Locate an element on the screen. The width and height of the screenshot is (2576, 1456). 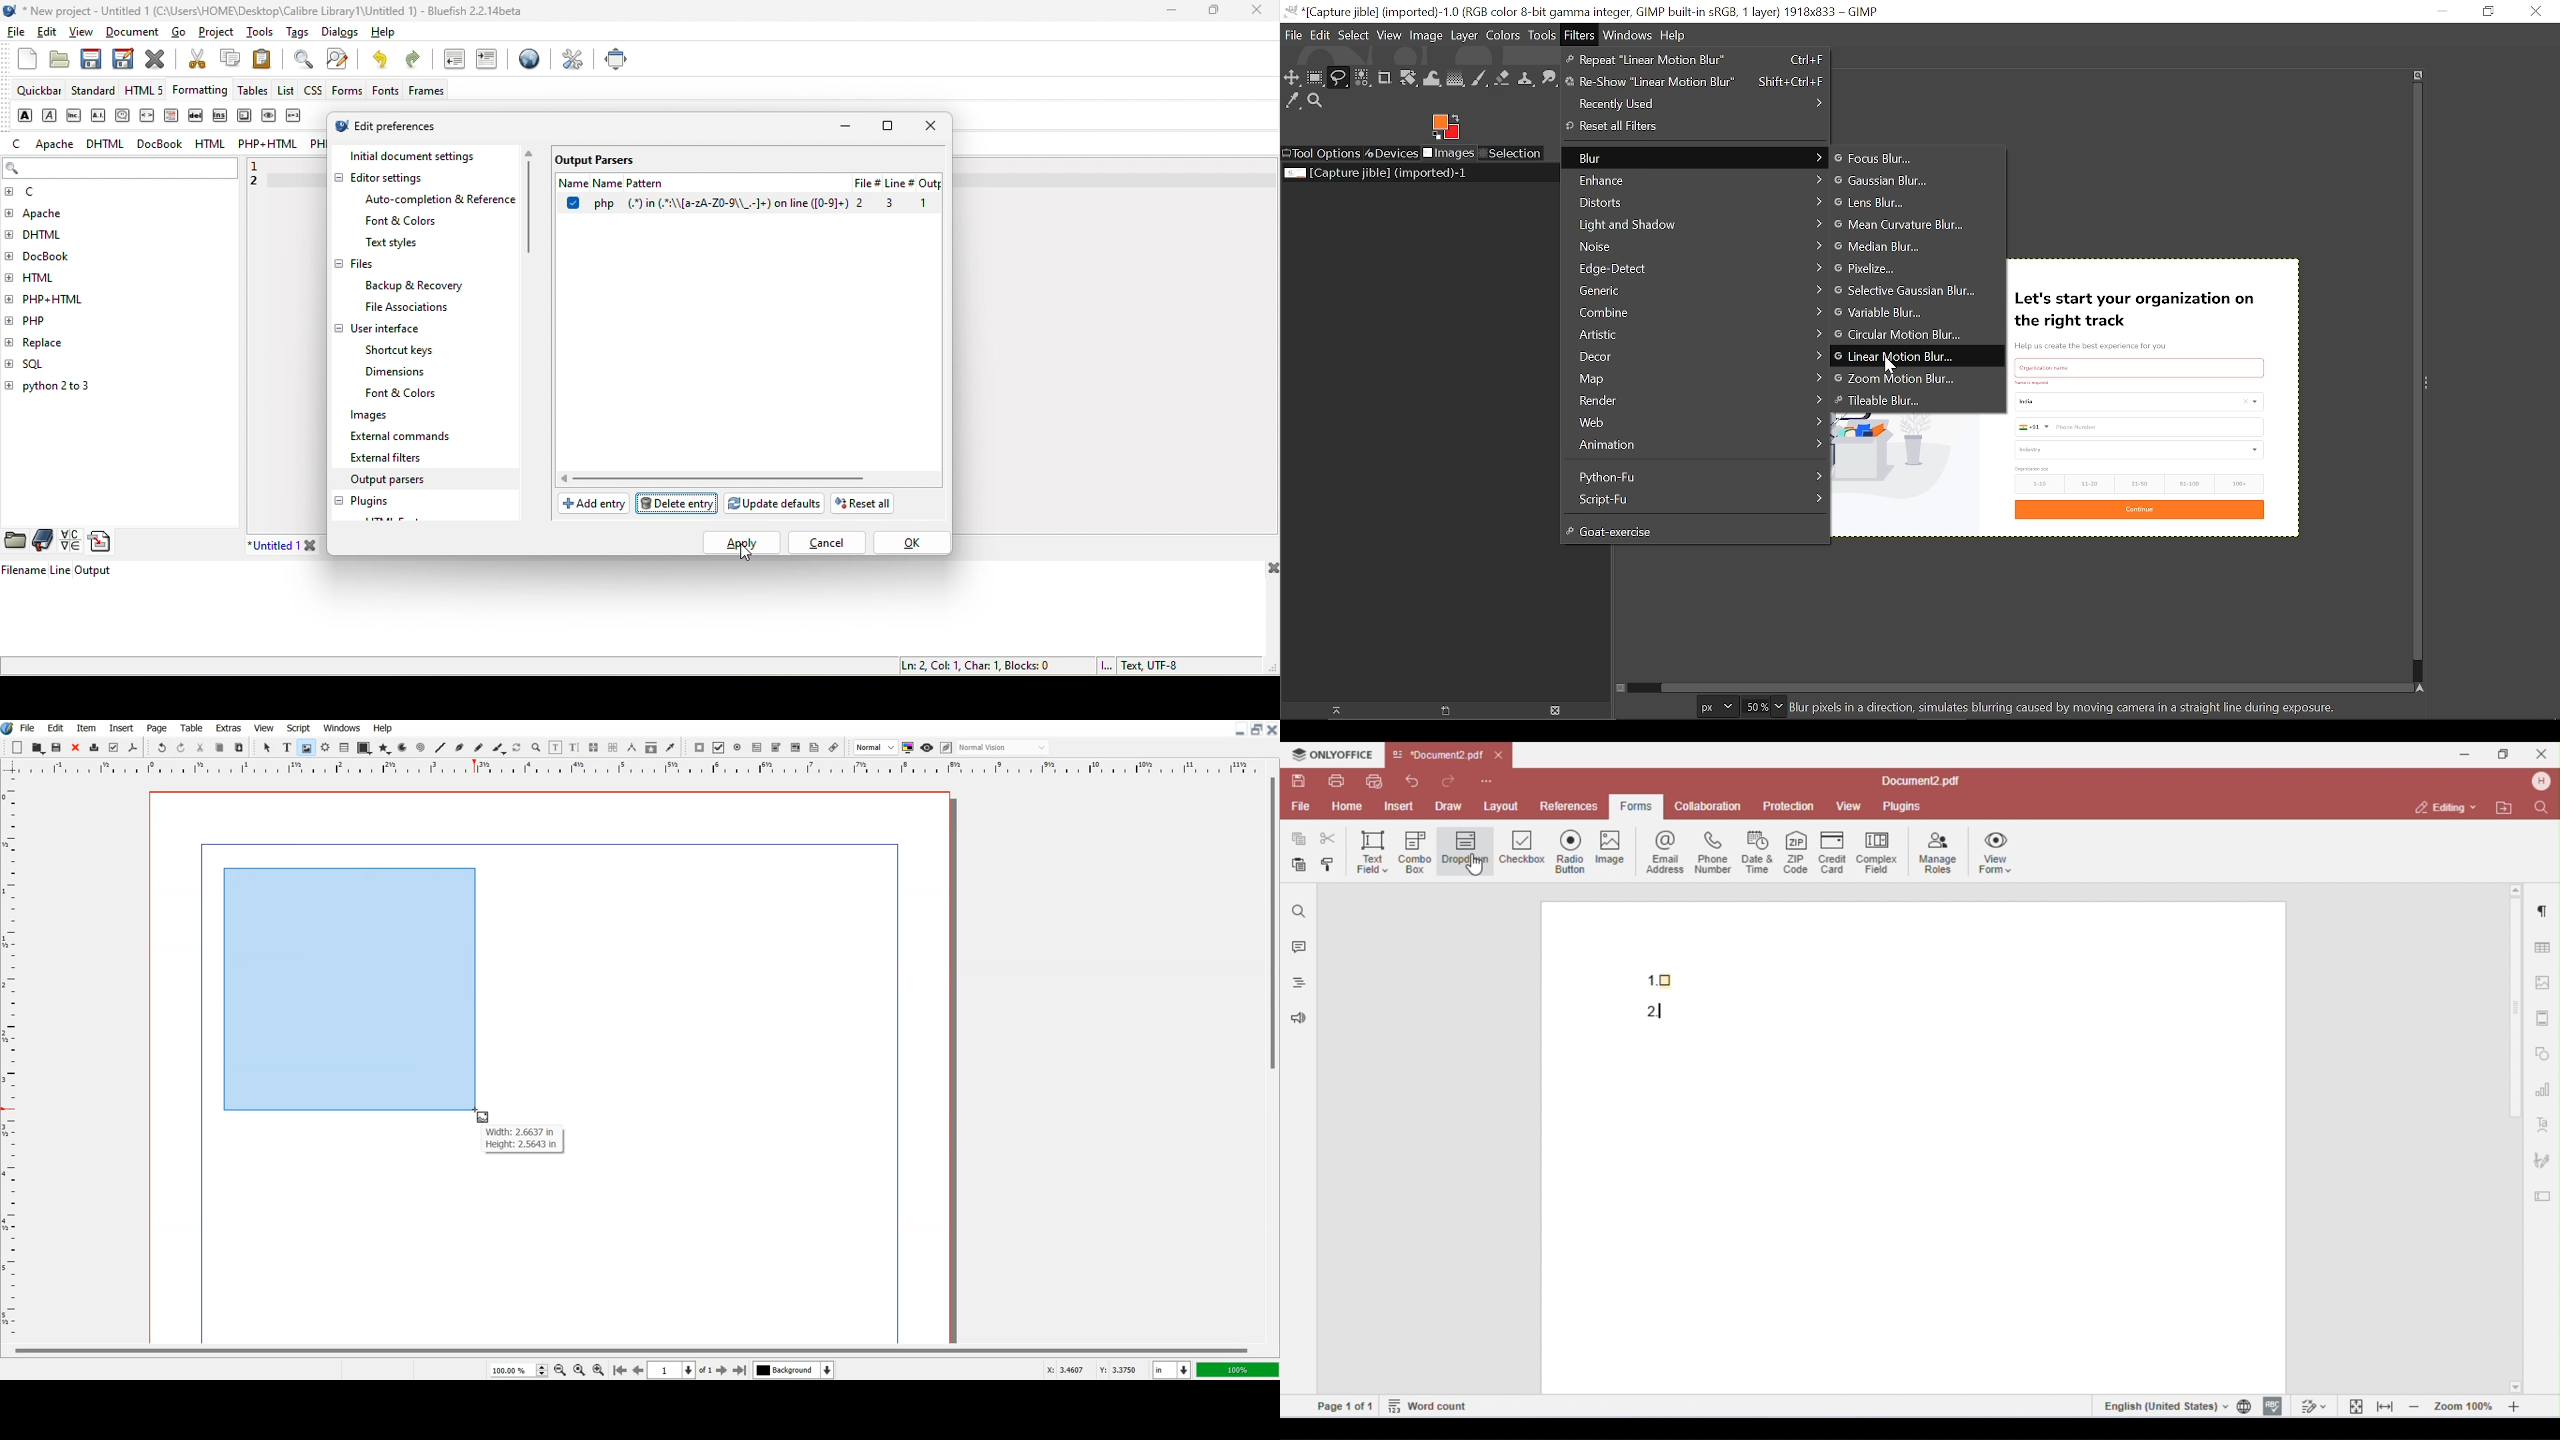
Raise dispaly is located at coordinates (1330, 711).